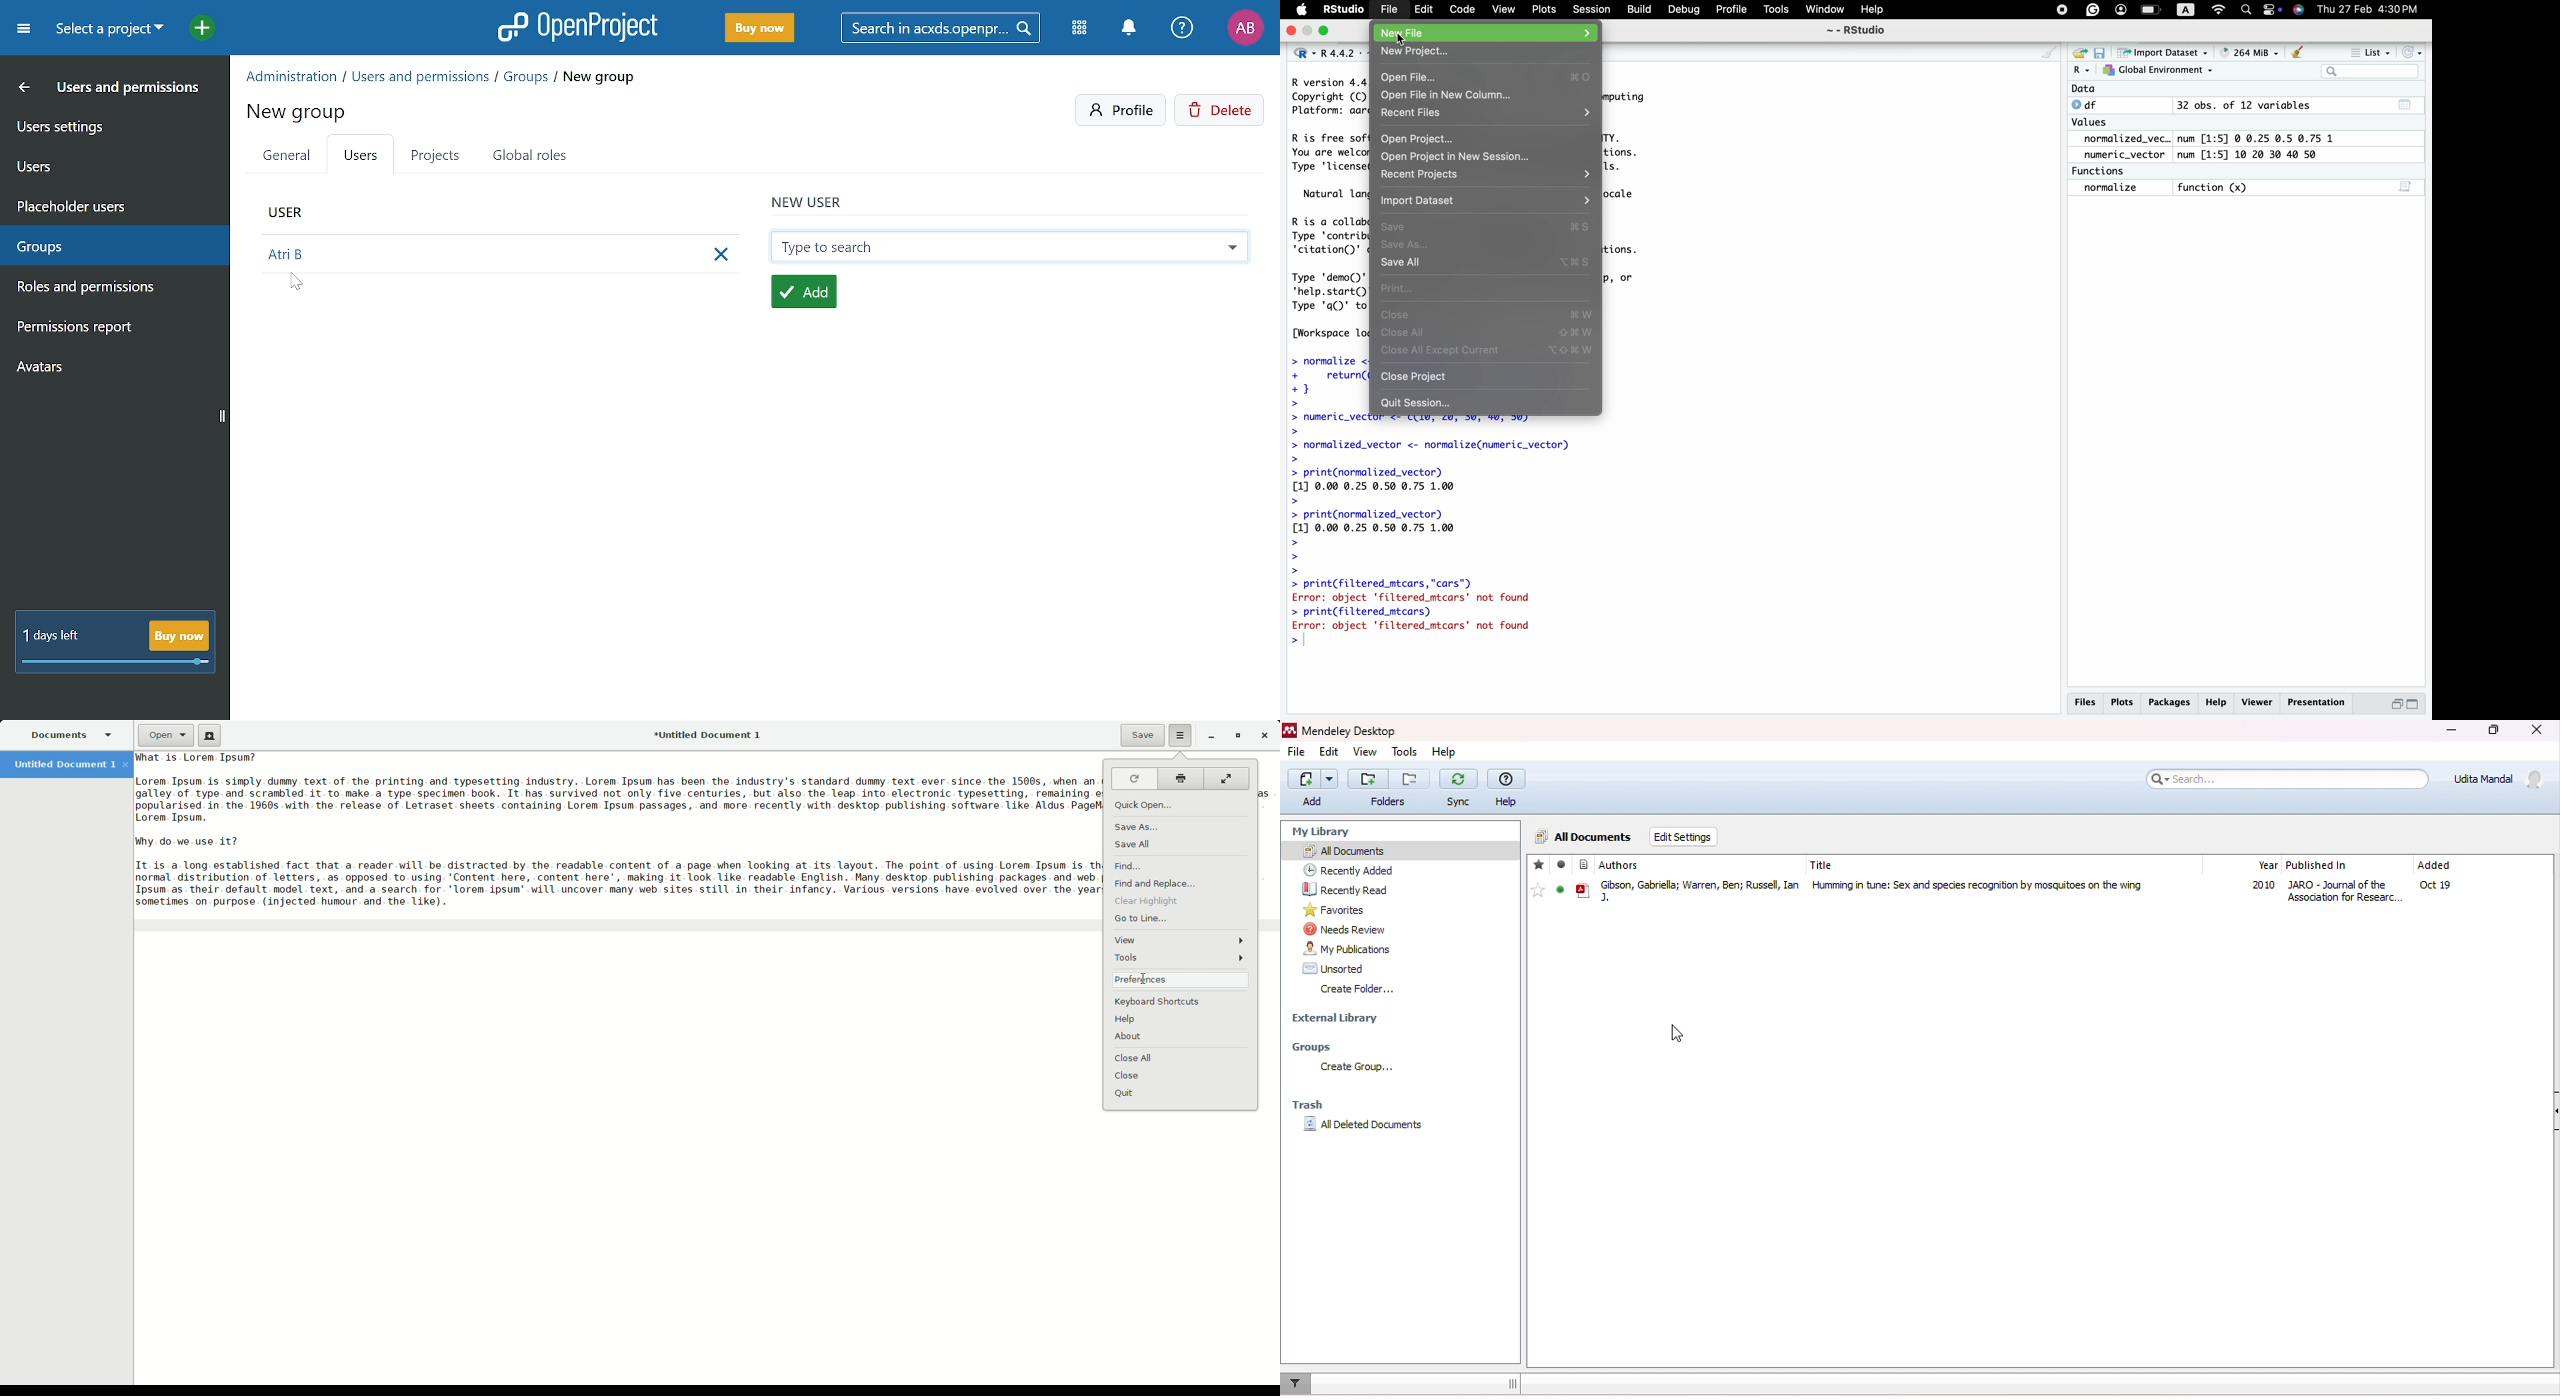 This screenshot has width=2576, height=1400. I want to click on Open project, so click(1486, 137).